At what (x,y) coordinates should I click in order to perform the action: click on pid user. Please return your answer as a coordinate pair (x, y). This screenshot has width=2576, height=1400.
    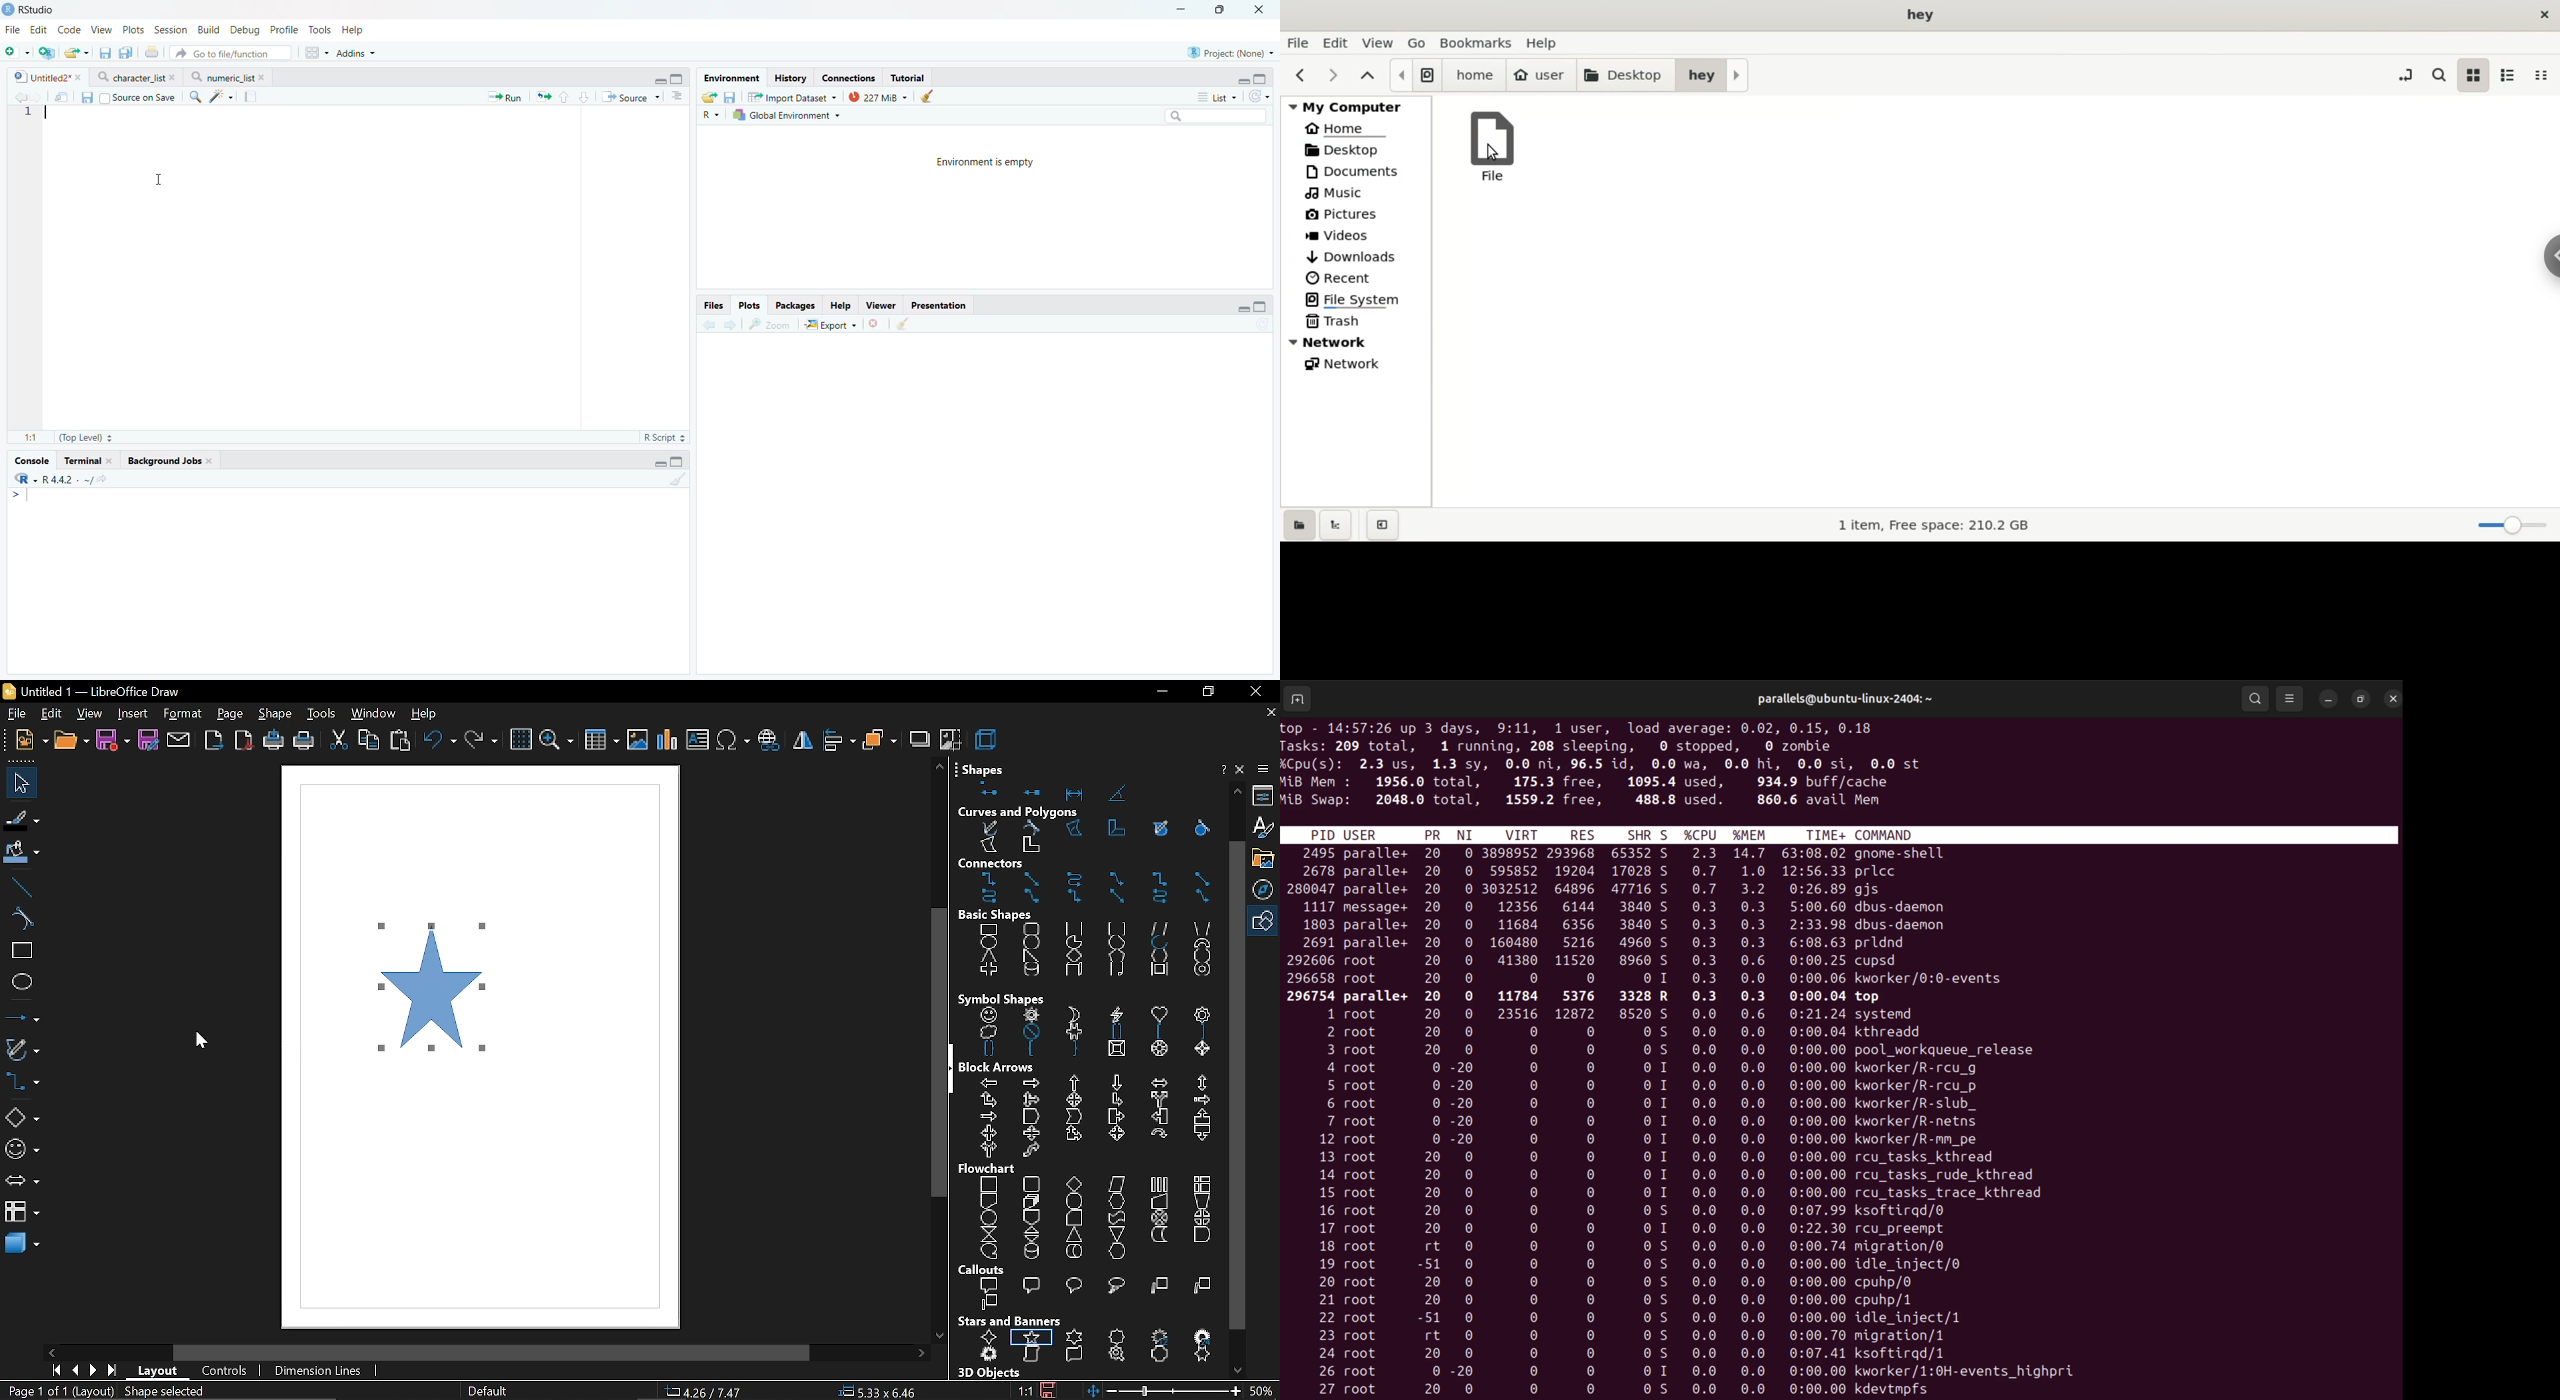
    Looking at the image, I should click on (1343, 834).